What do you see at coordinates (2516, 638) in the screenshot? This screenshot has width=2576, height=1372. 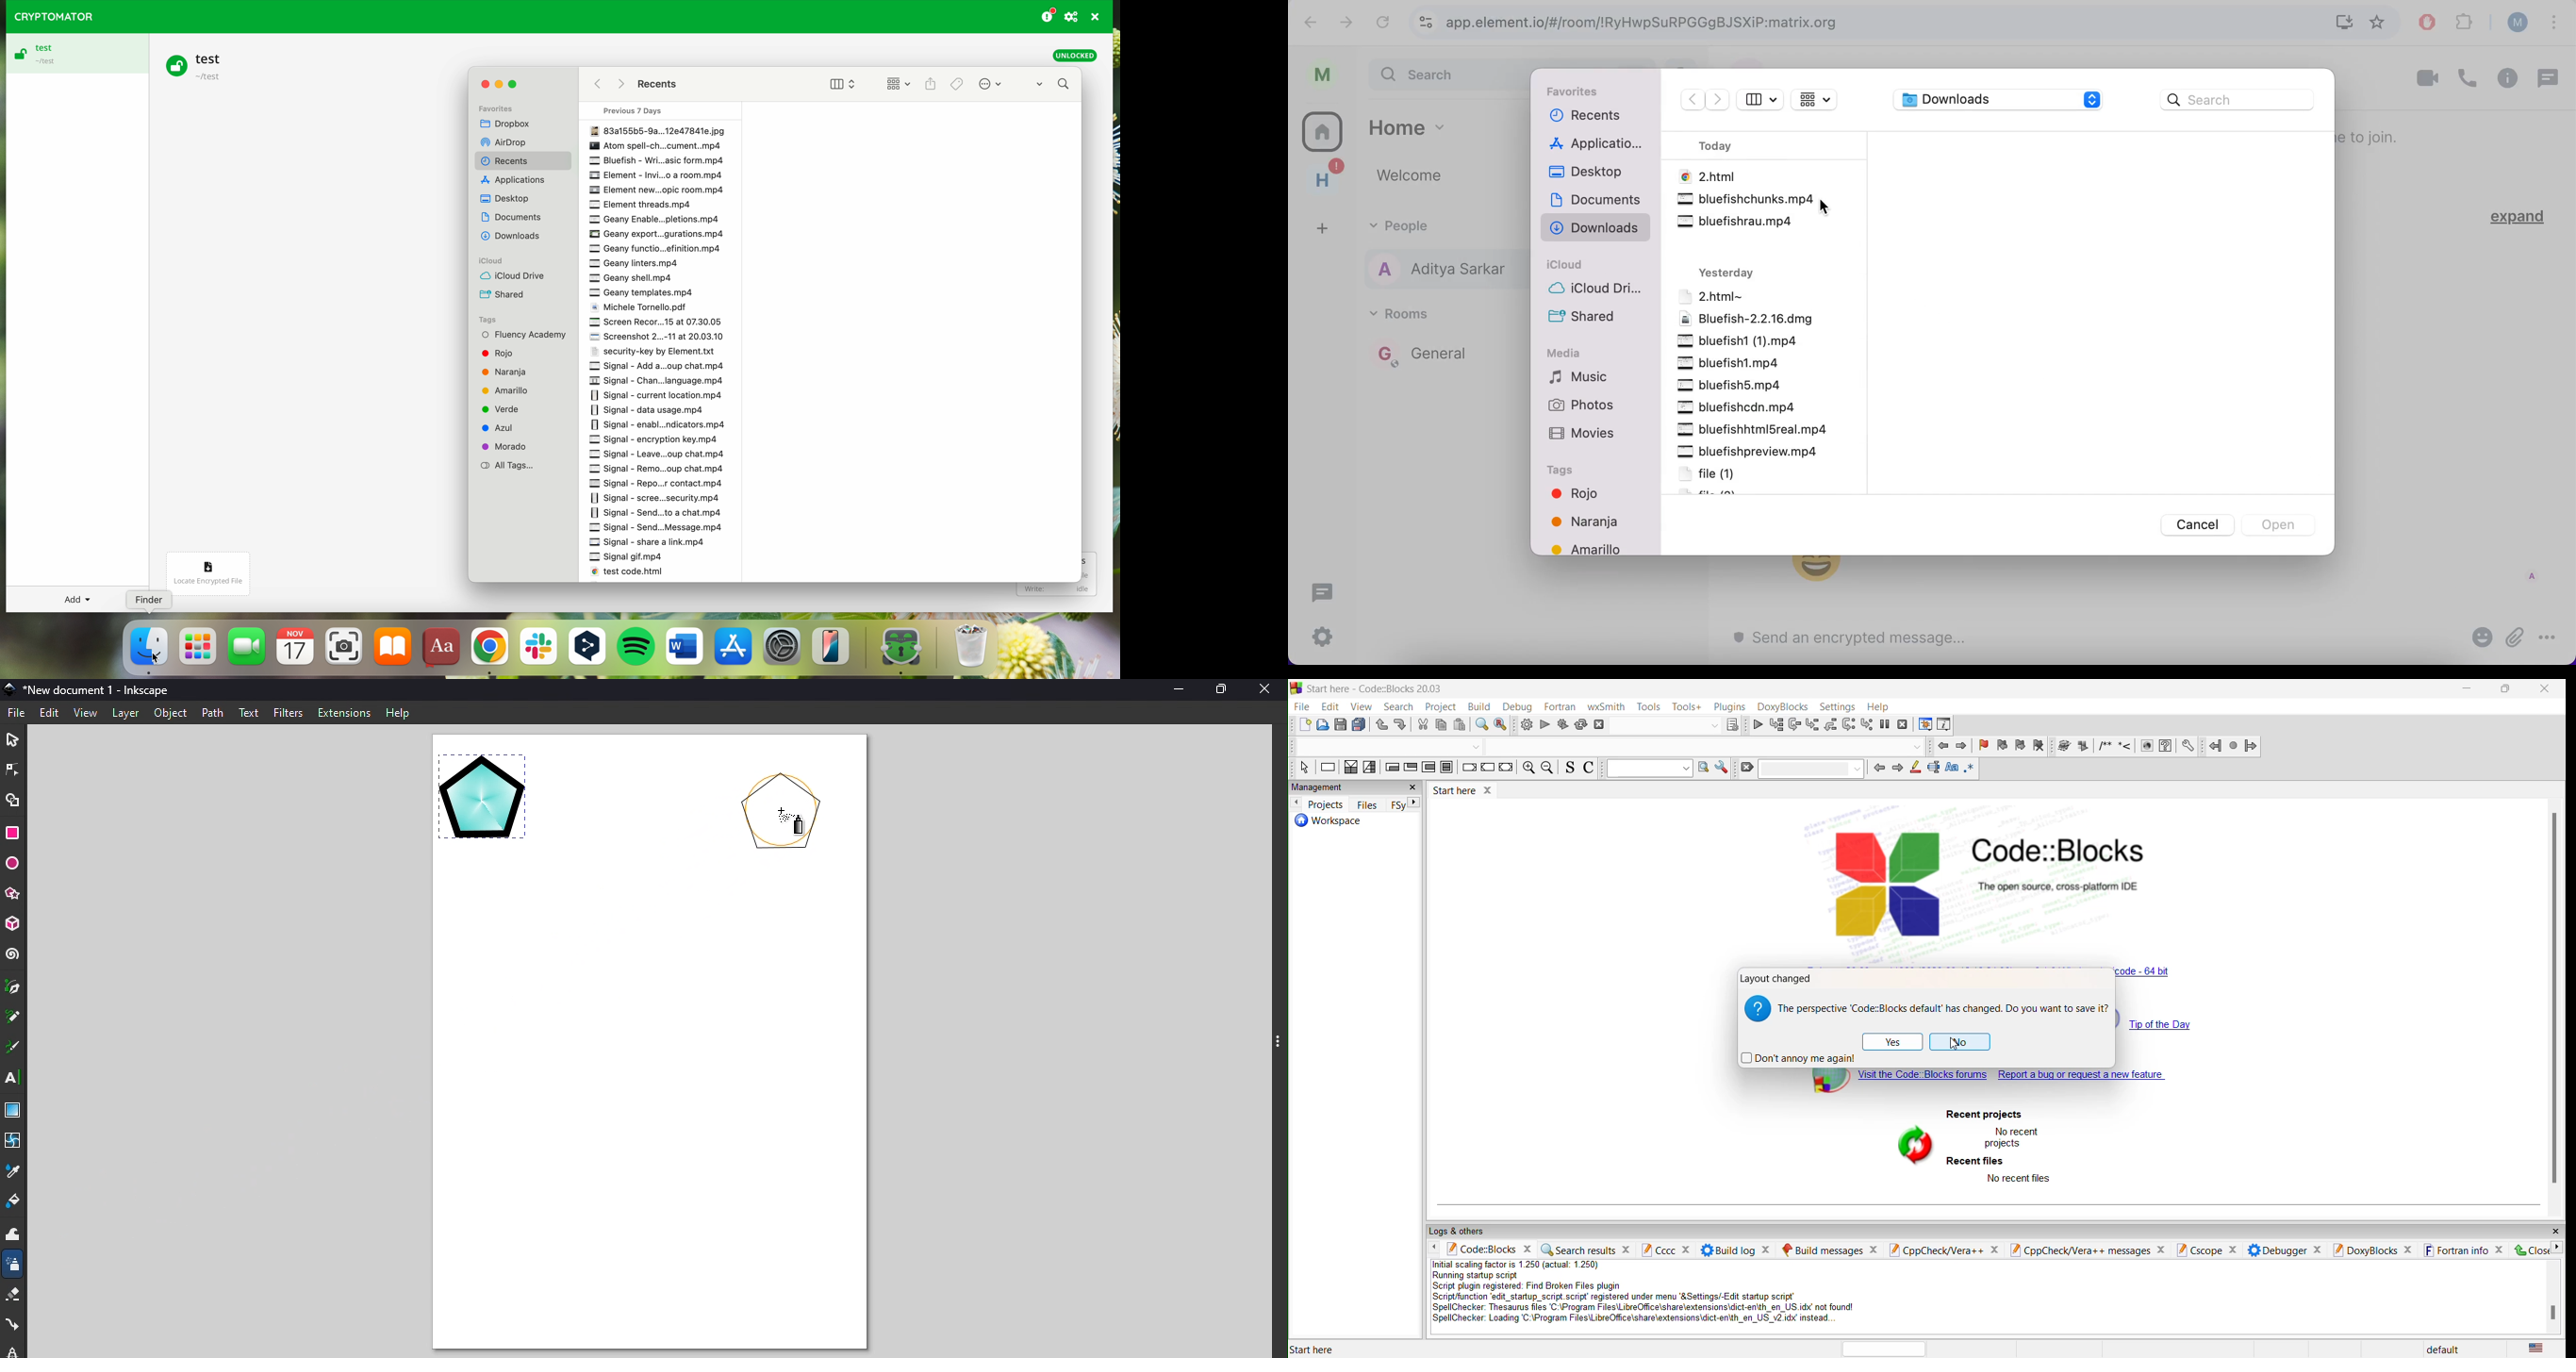 I see `attachment` at bounding box center [2516, 638].